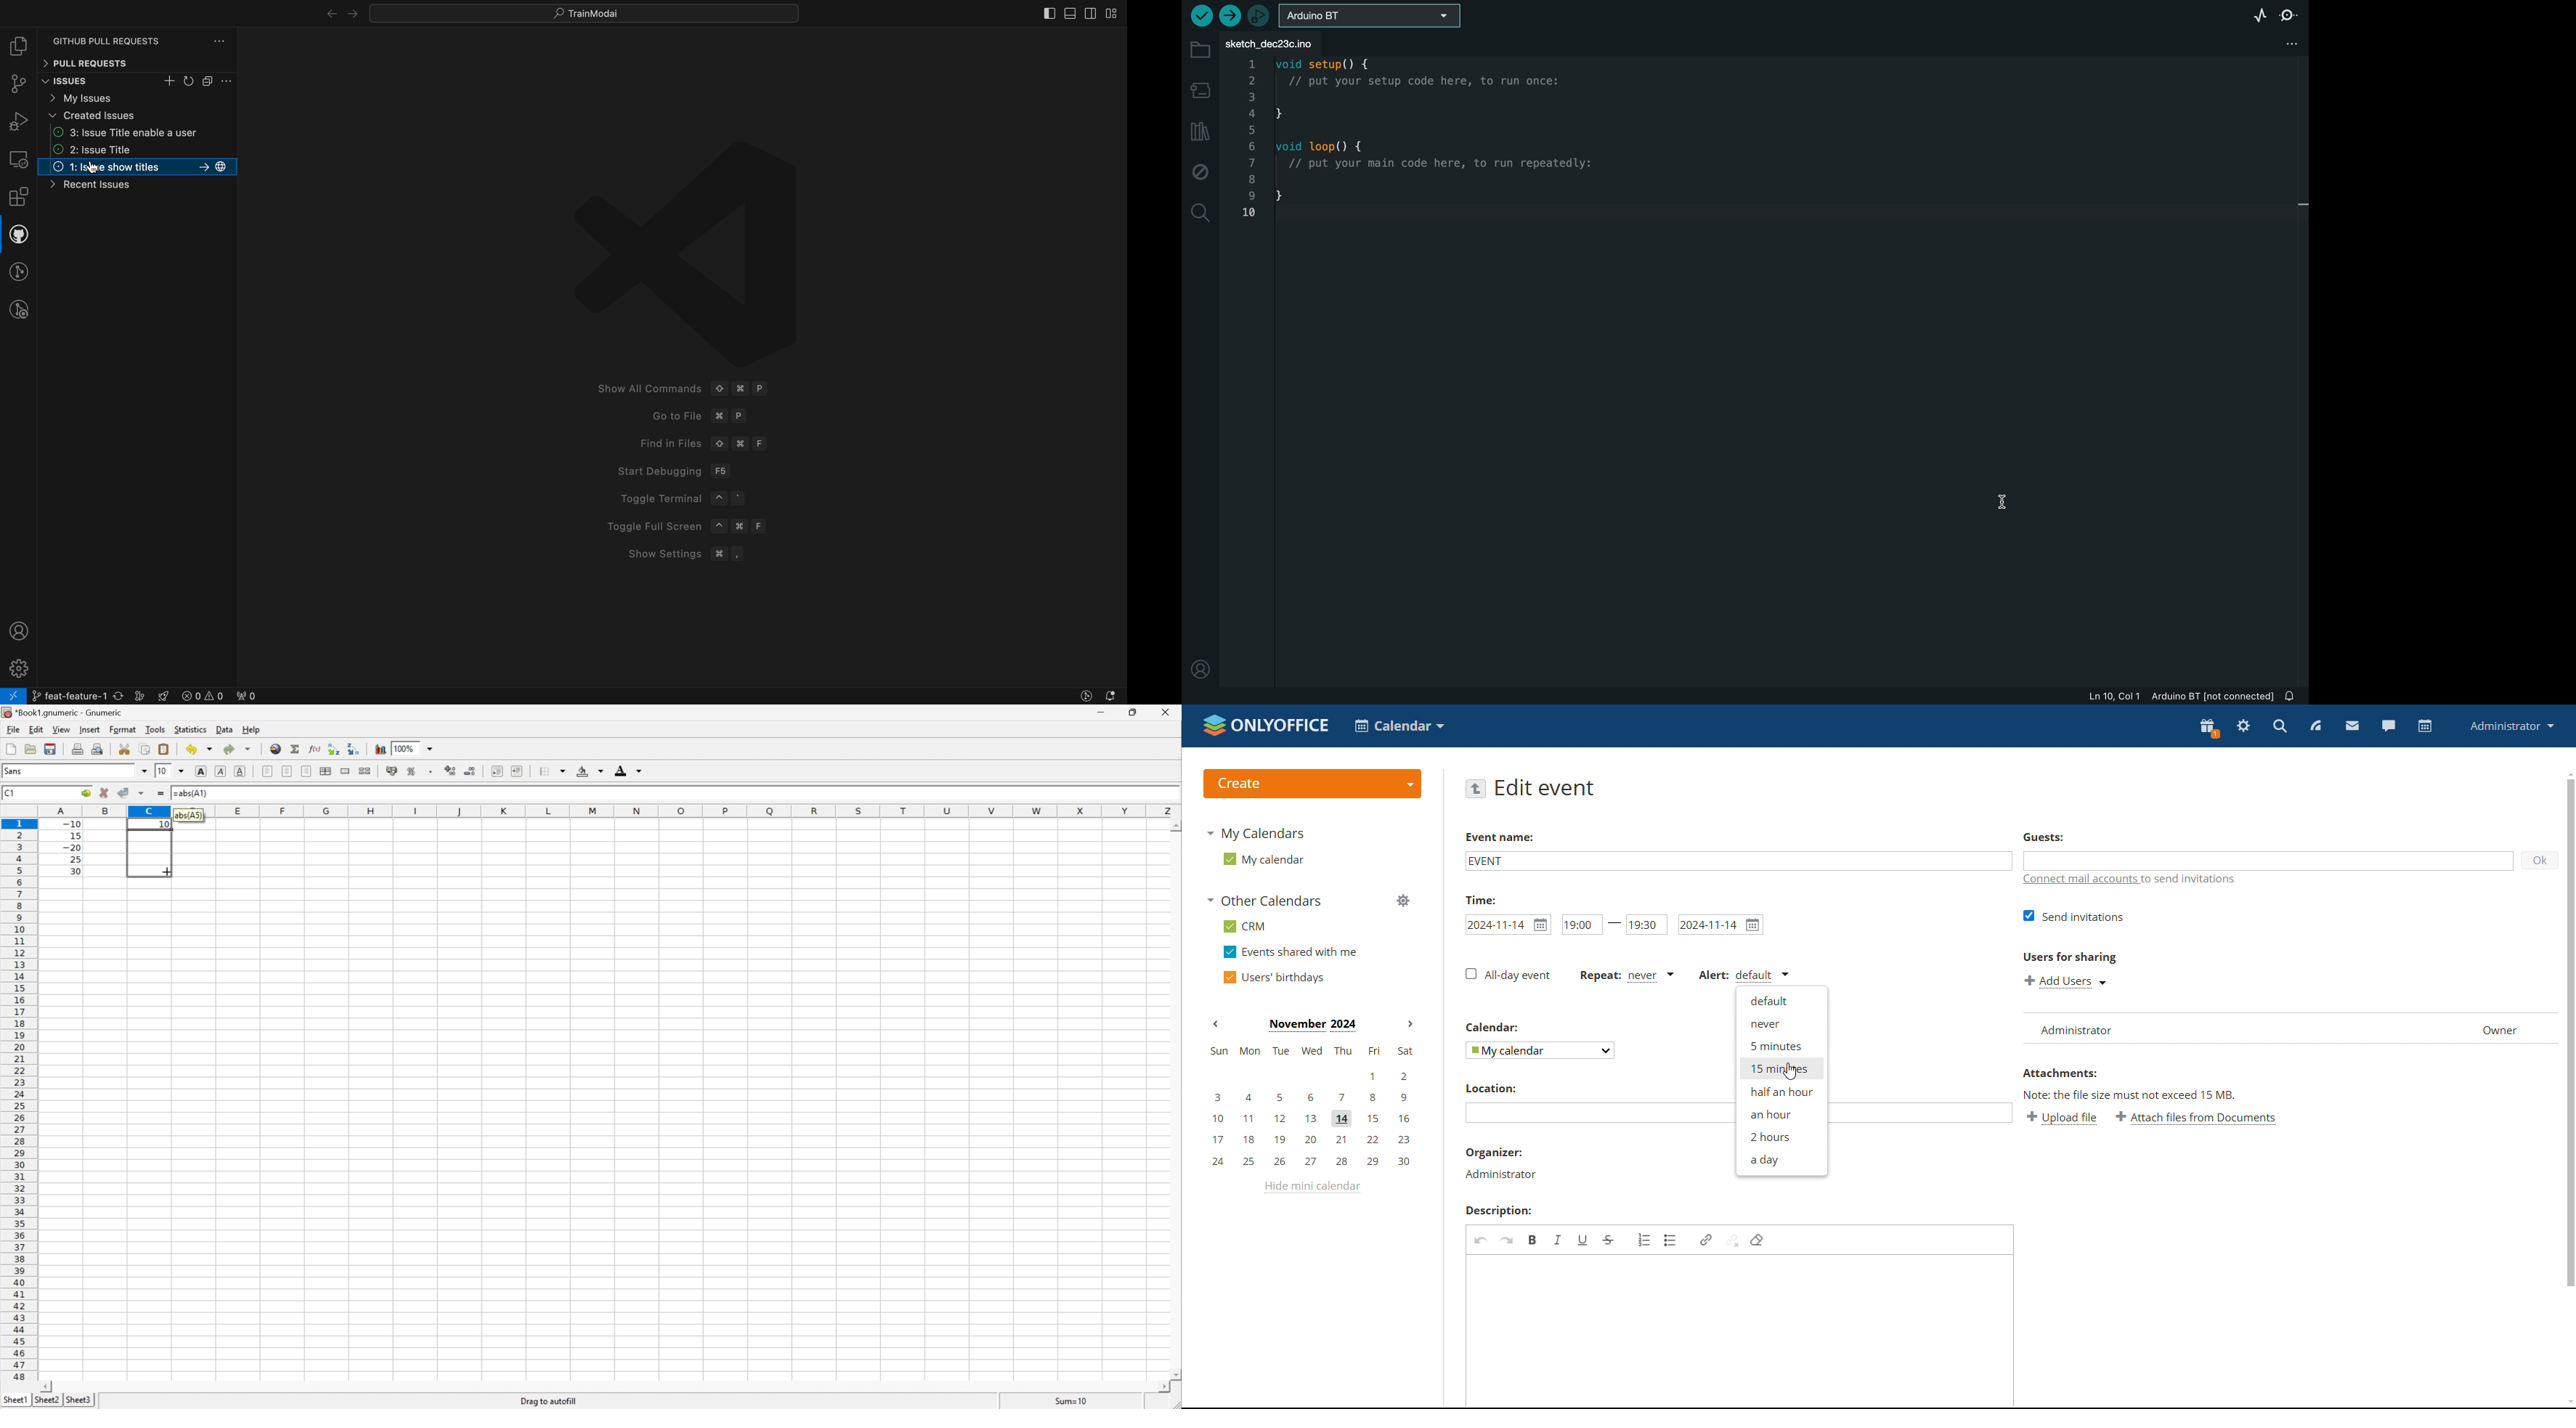 The width and height of the screenshot is (2576, 1428). I want to click on my issues, so click(138, 97).